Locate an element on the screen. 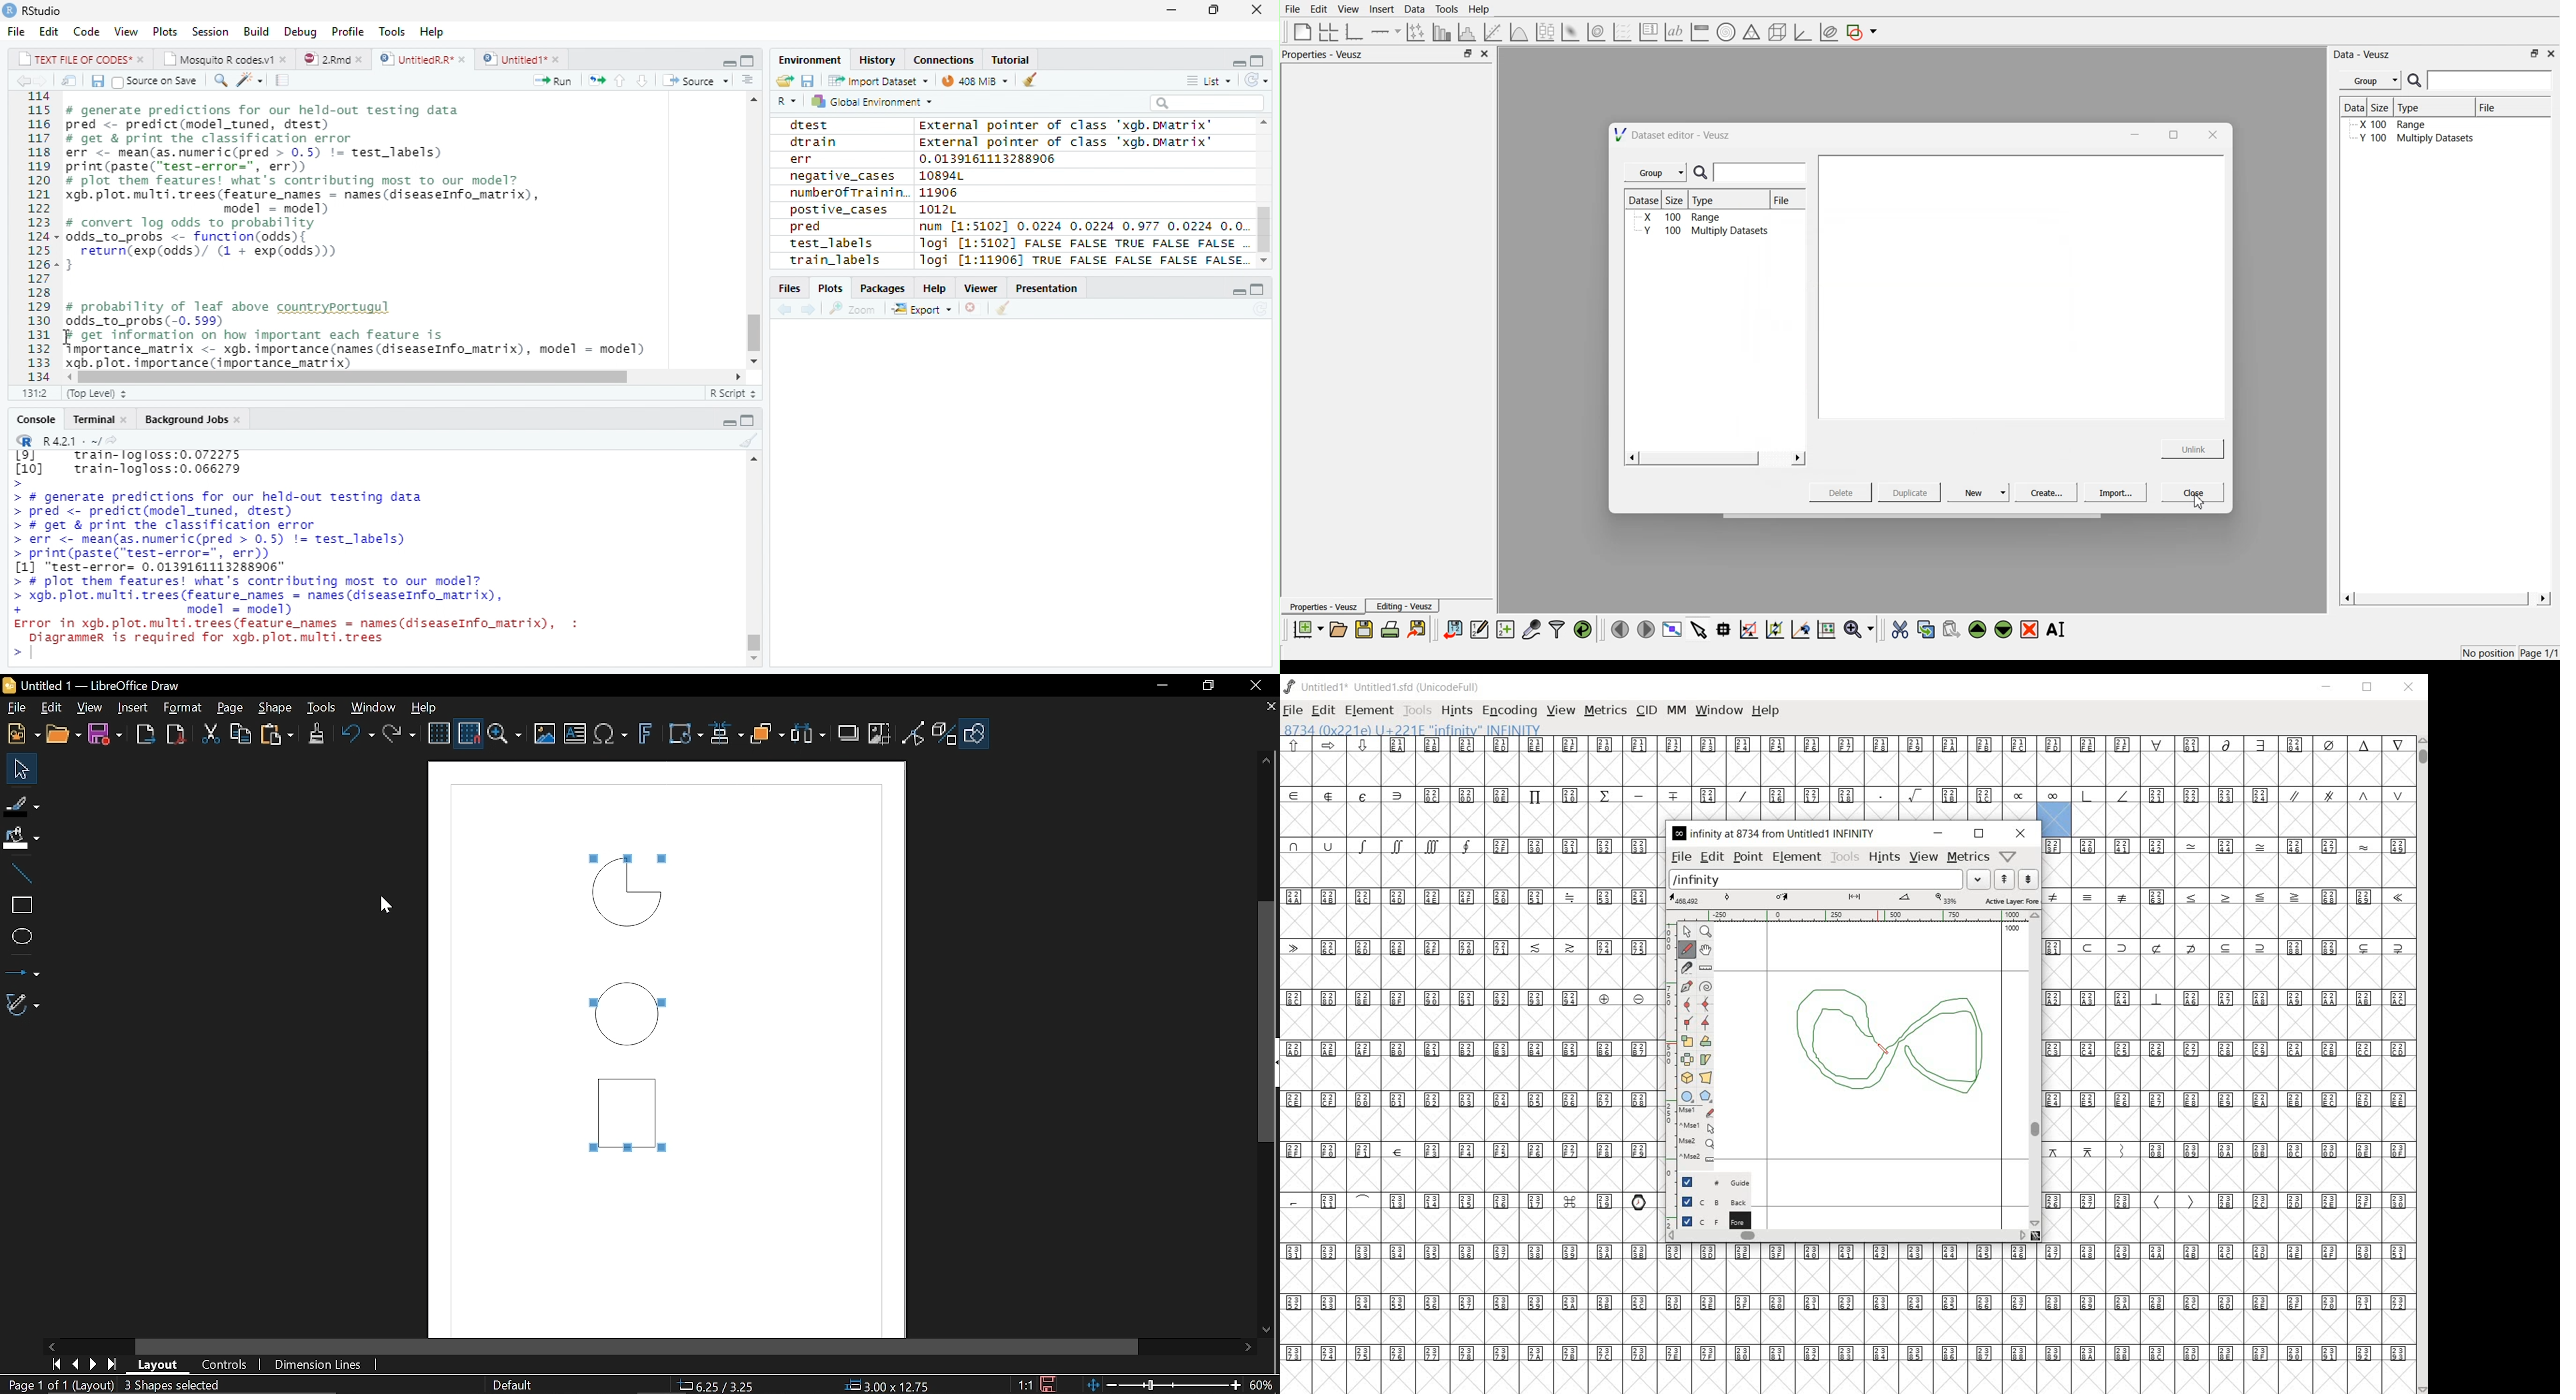 The height and width of the screenshot is (1400, 2576). load word list is located at coordinates (1830, 879).